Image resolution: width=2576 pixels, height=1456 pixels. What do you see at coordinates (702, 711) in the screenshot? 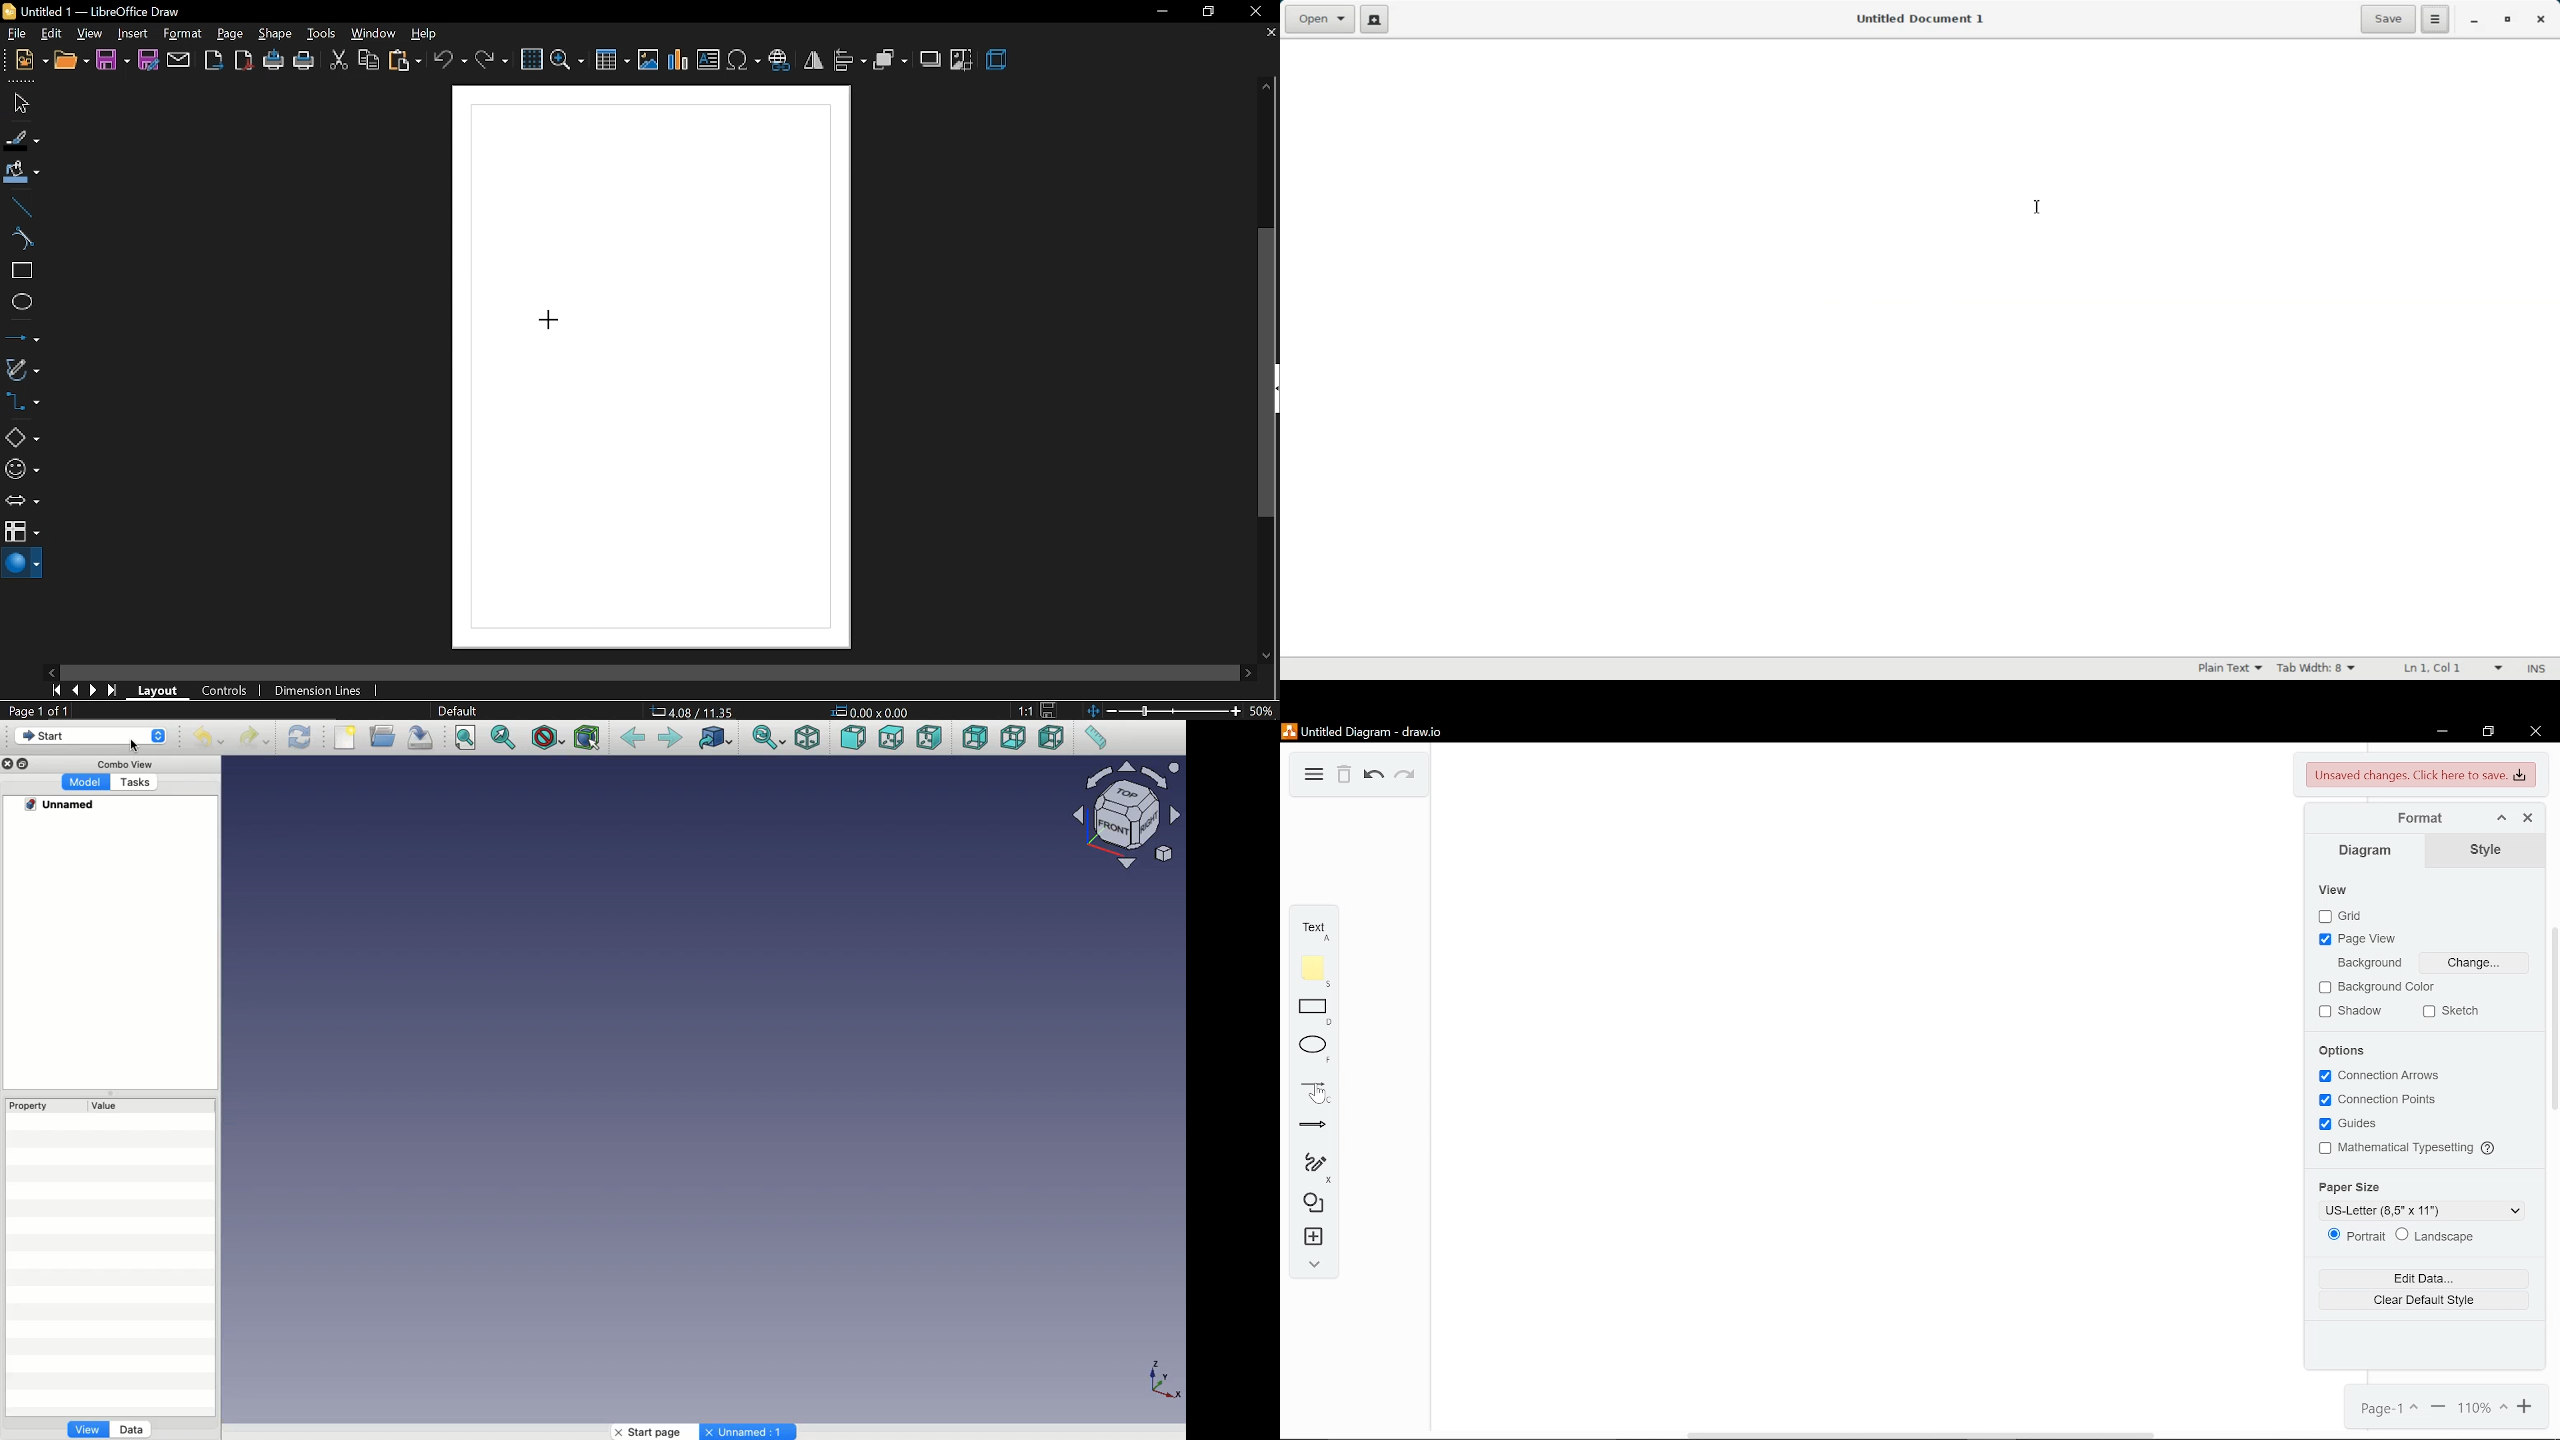
I see `-22.66/23.94` at bounding box center [702, 711].